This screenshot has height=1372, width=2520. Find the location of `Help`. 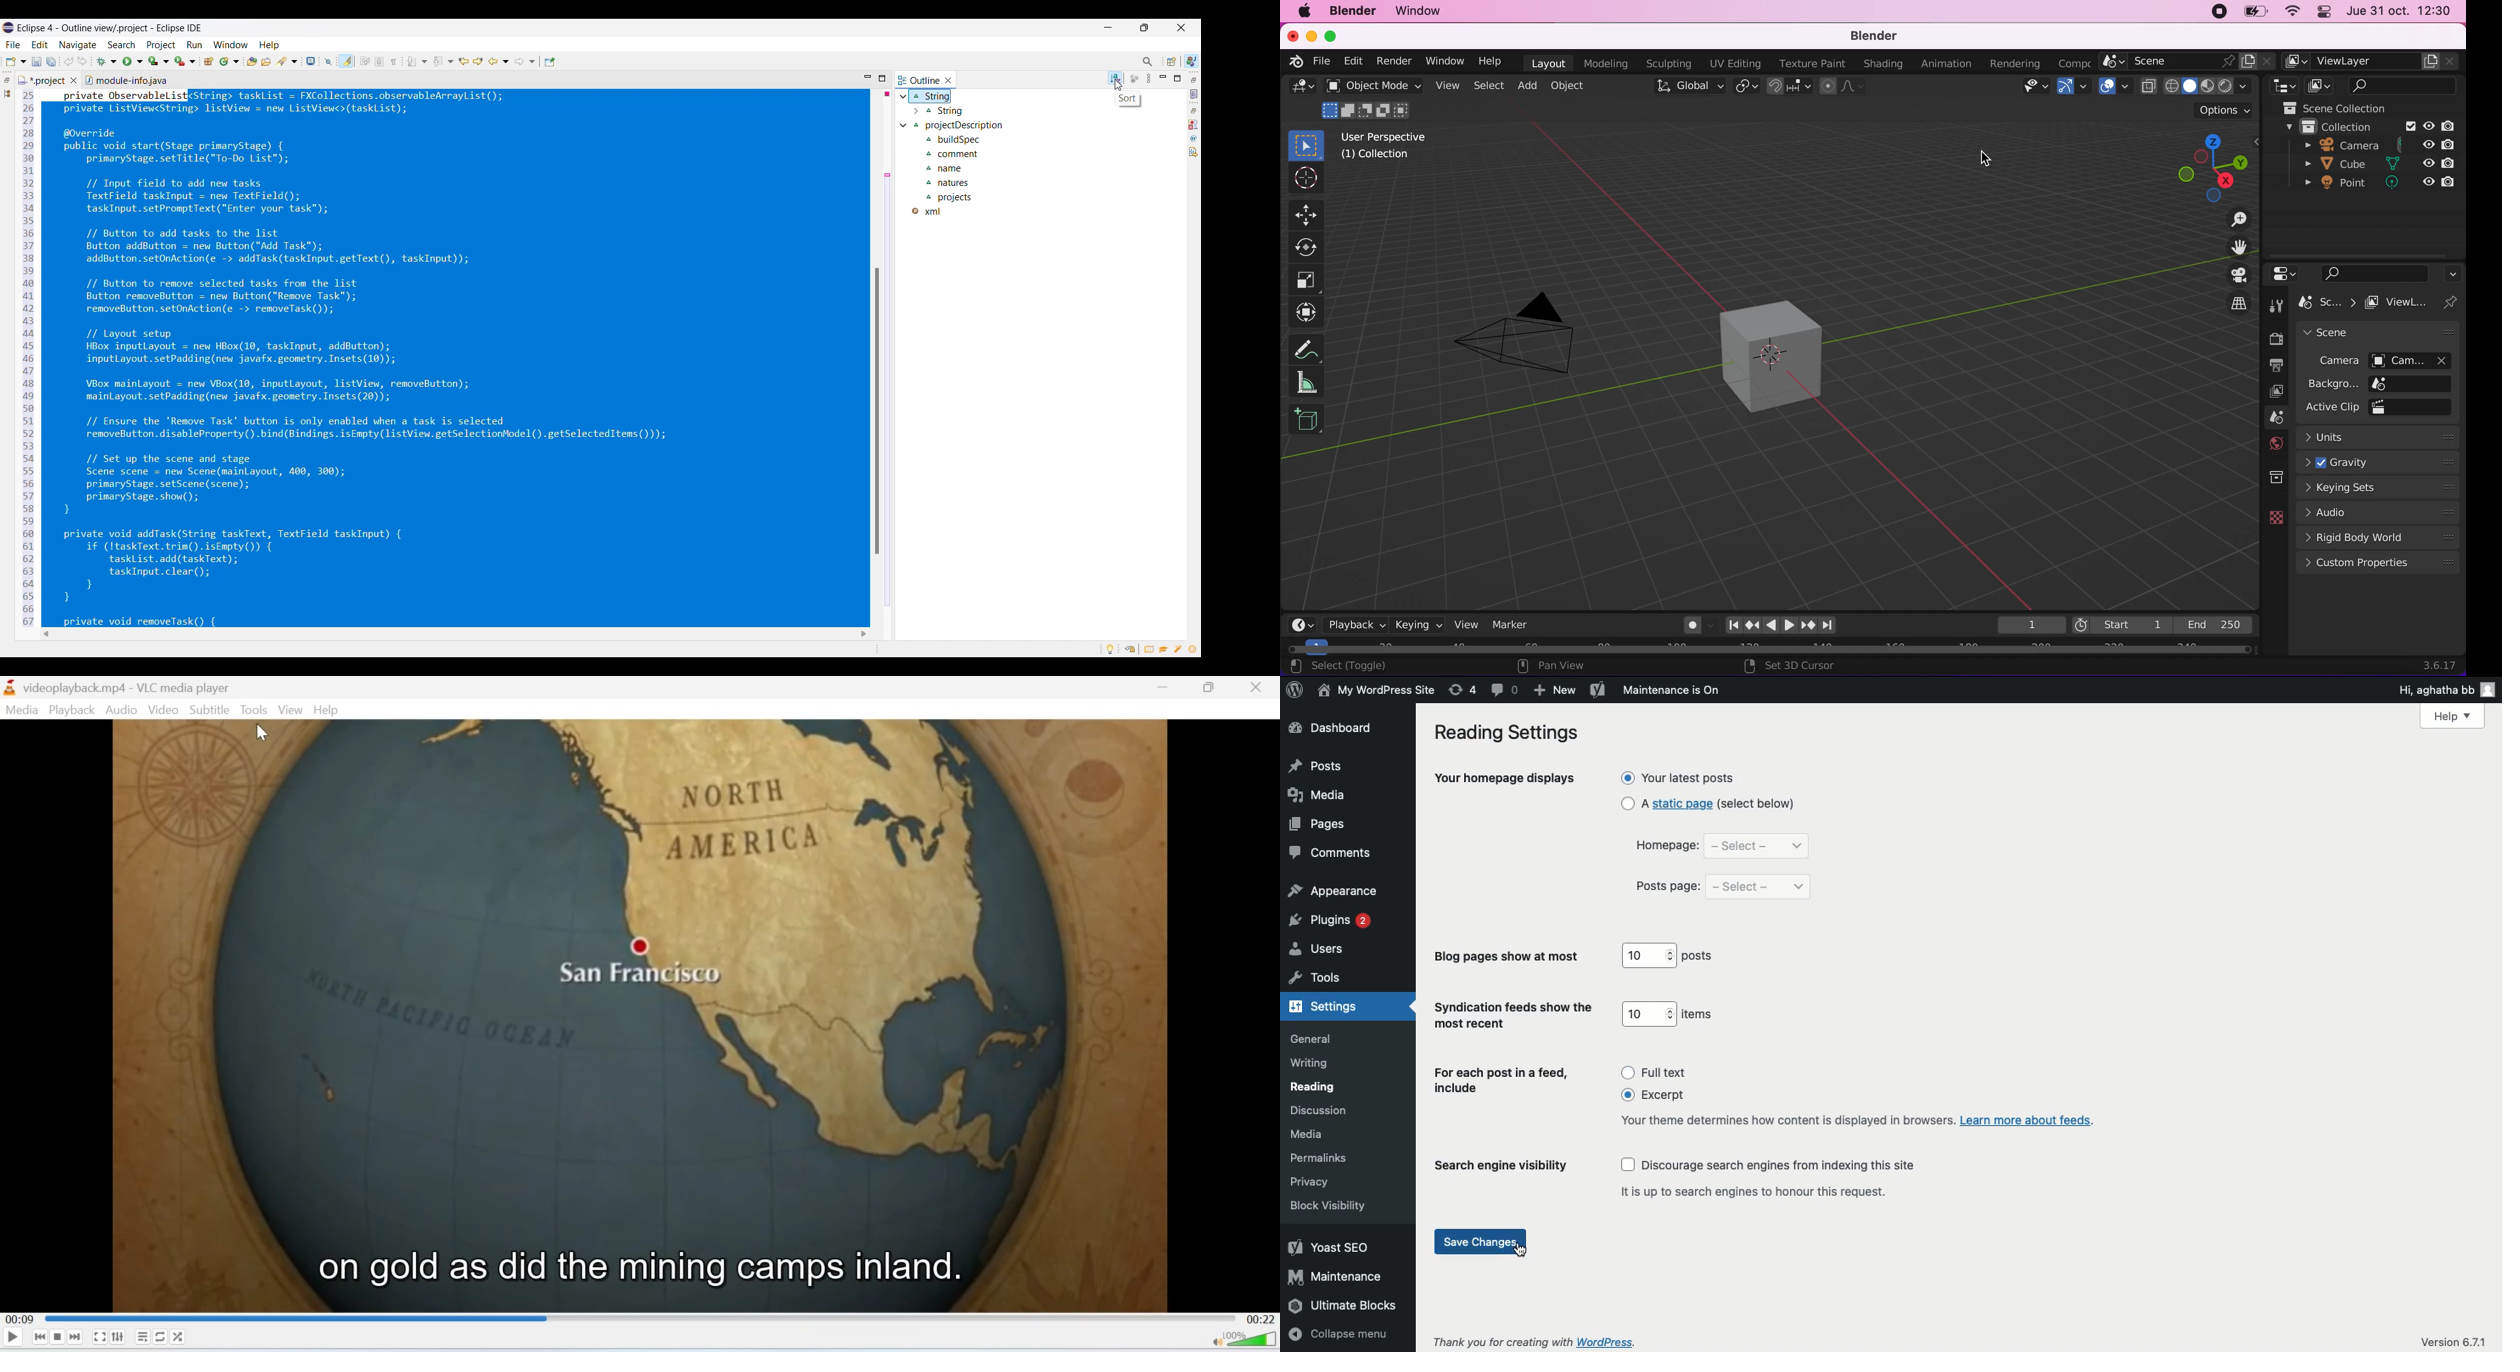

Help is located at coordinates (2453, 716).